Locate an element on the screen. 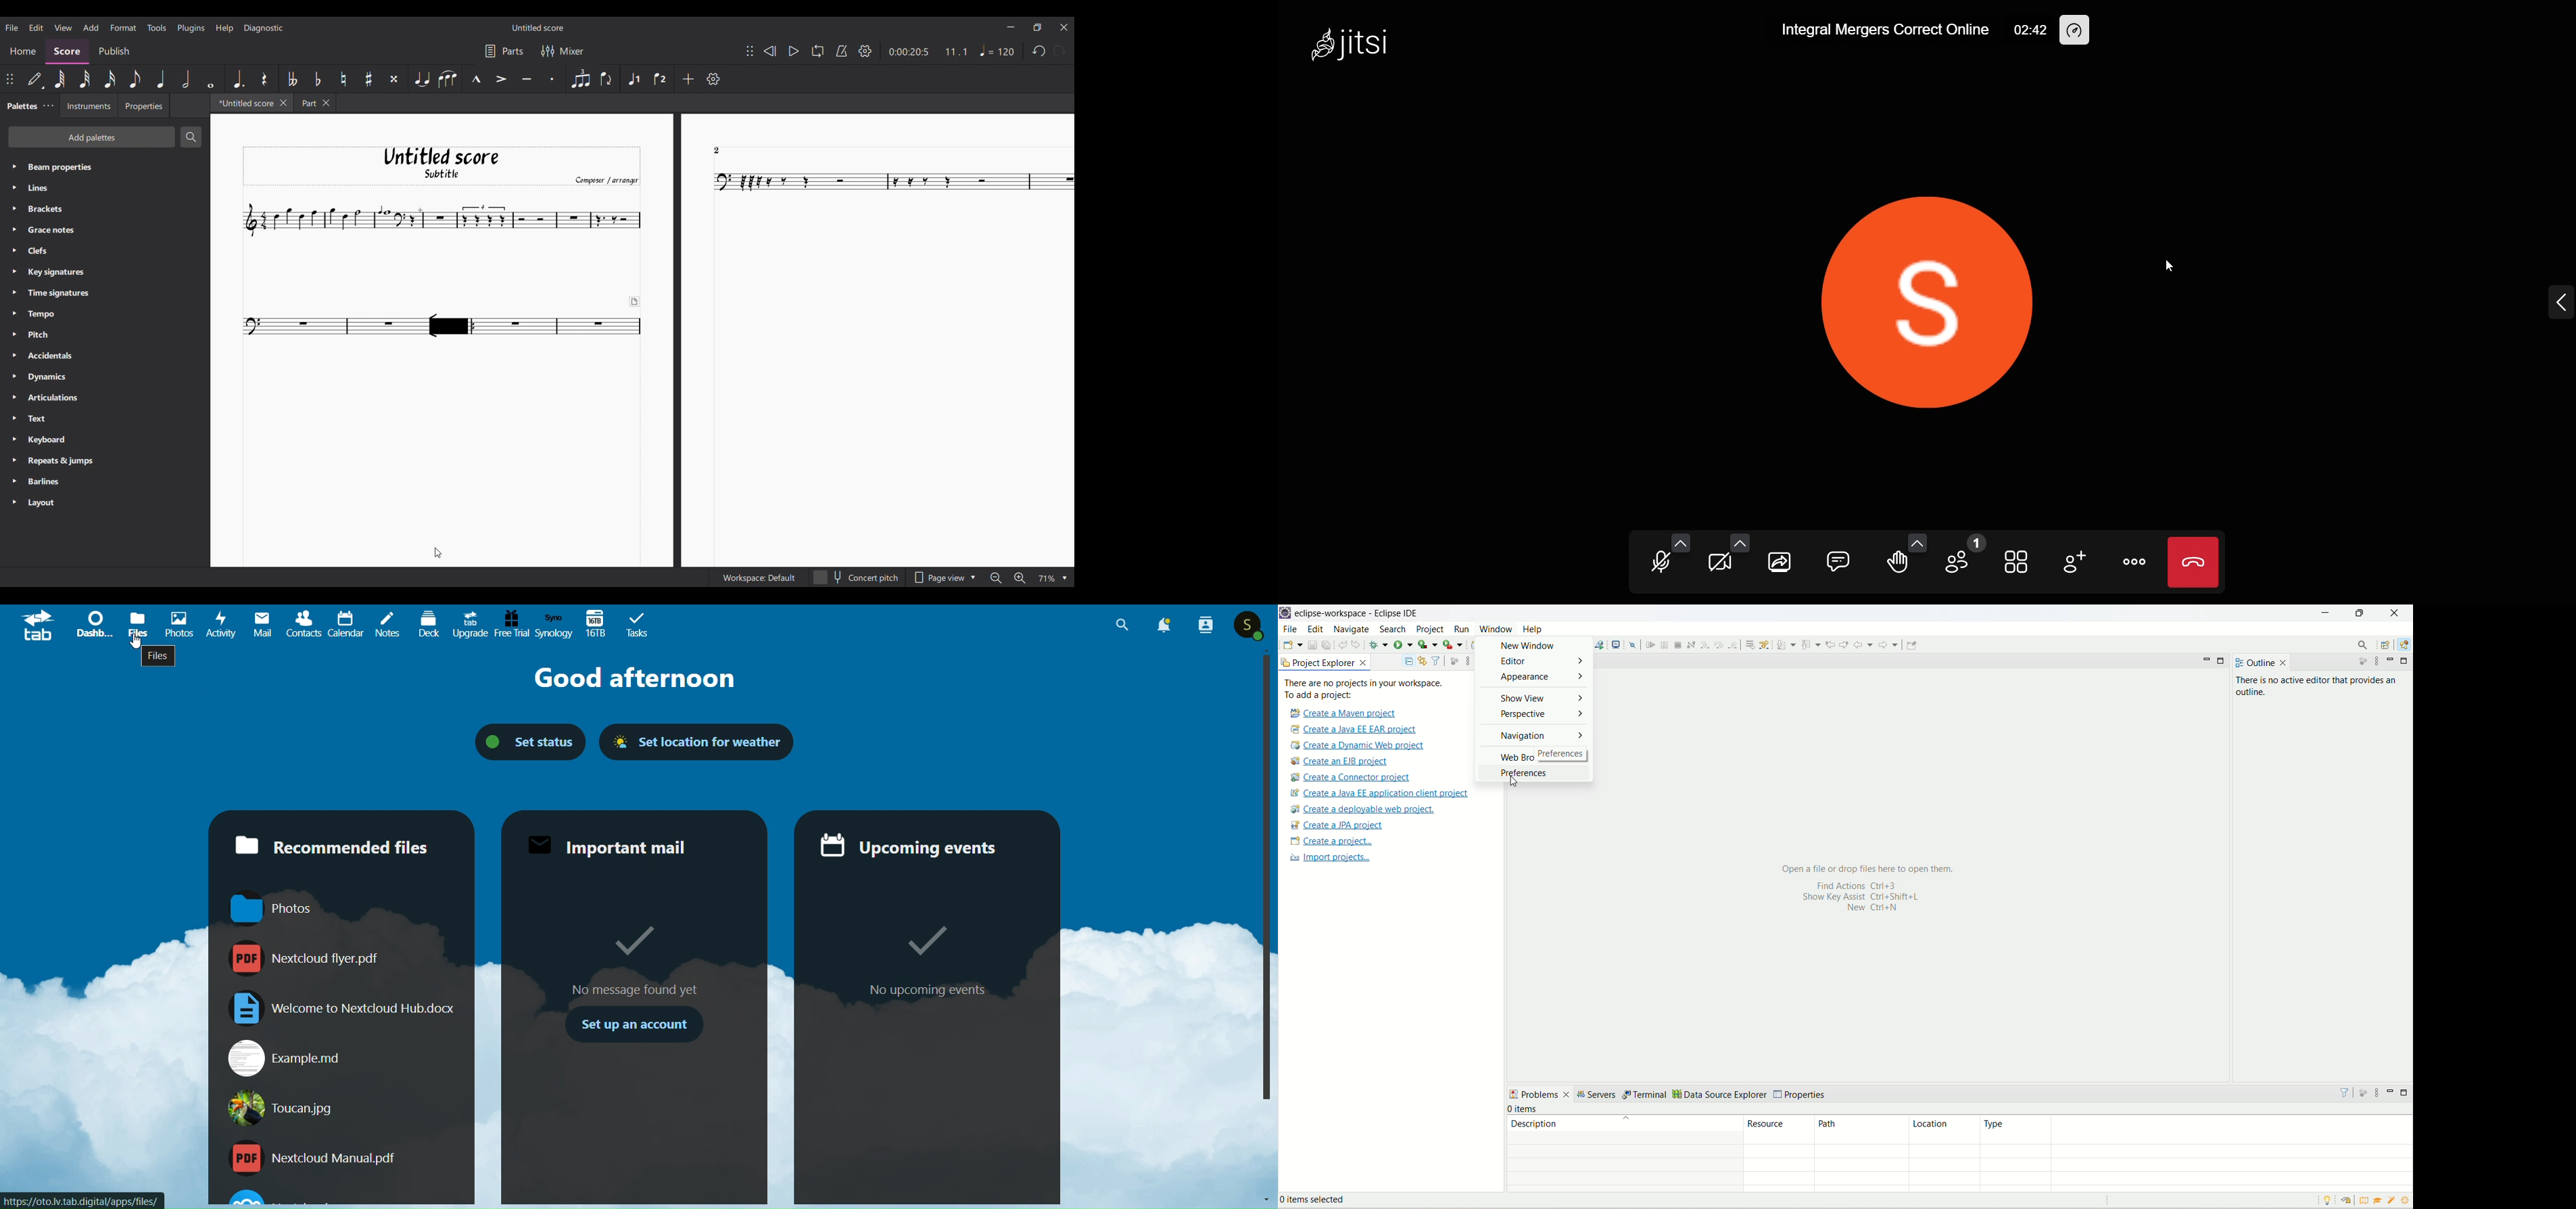 The height and width of the screenshot is (1232, 2576). back is located at coordinates (1863, 645).